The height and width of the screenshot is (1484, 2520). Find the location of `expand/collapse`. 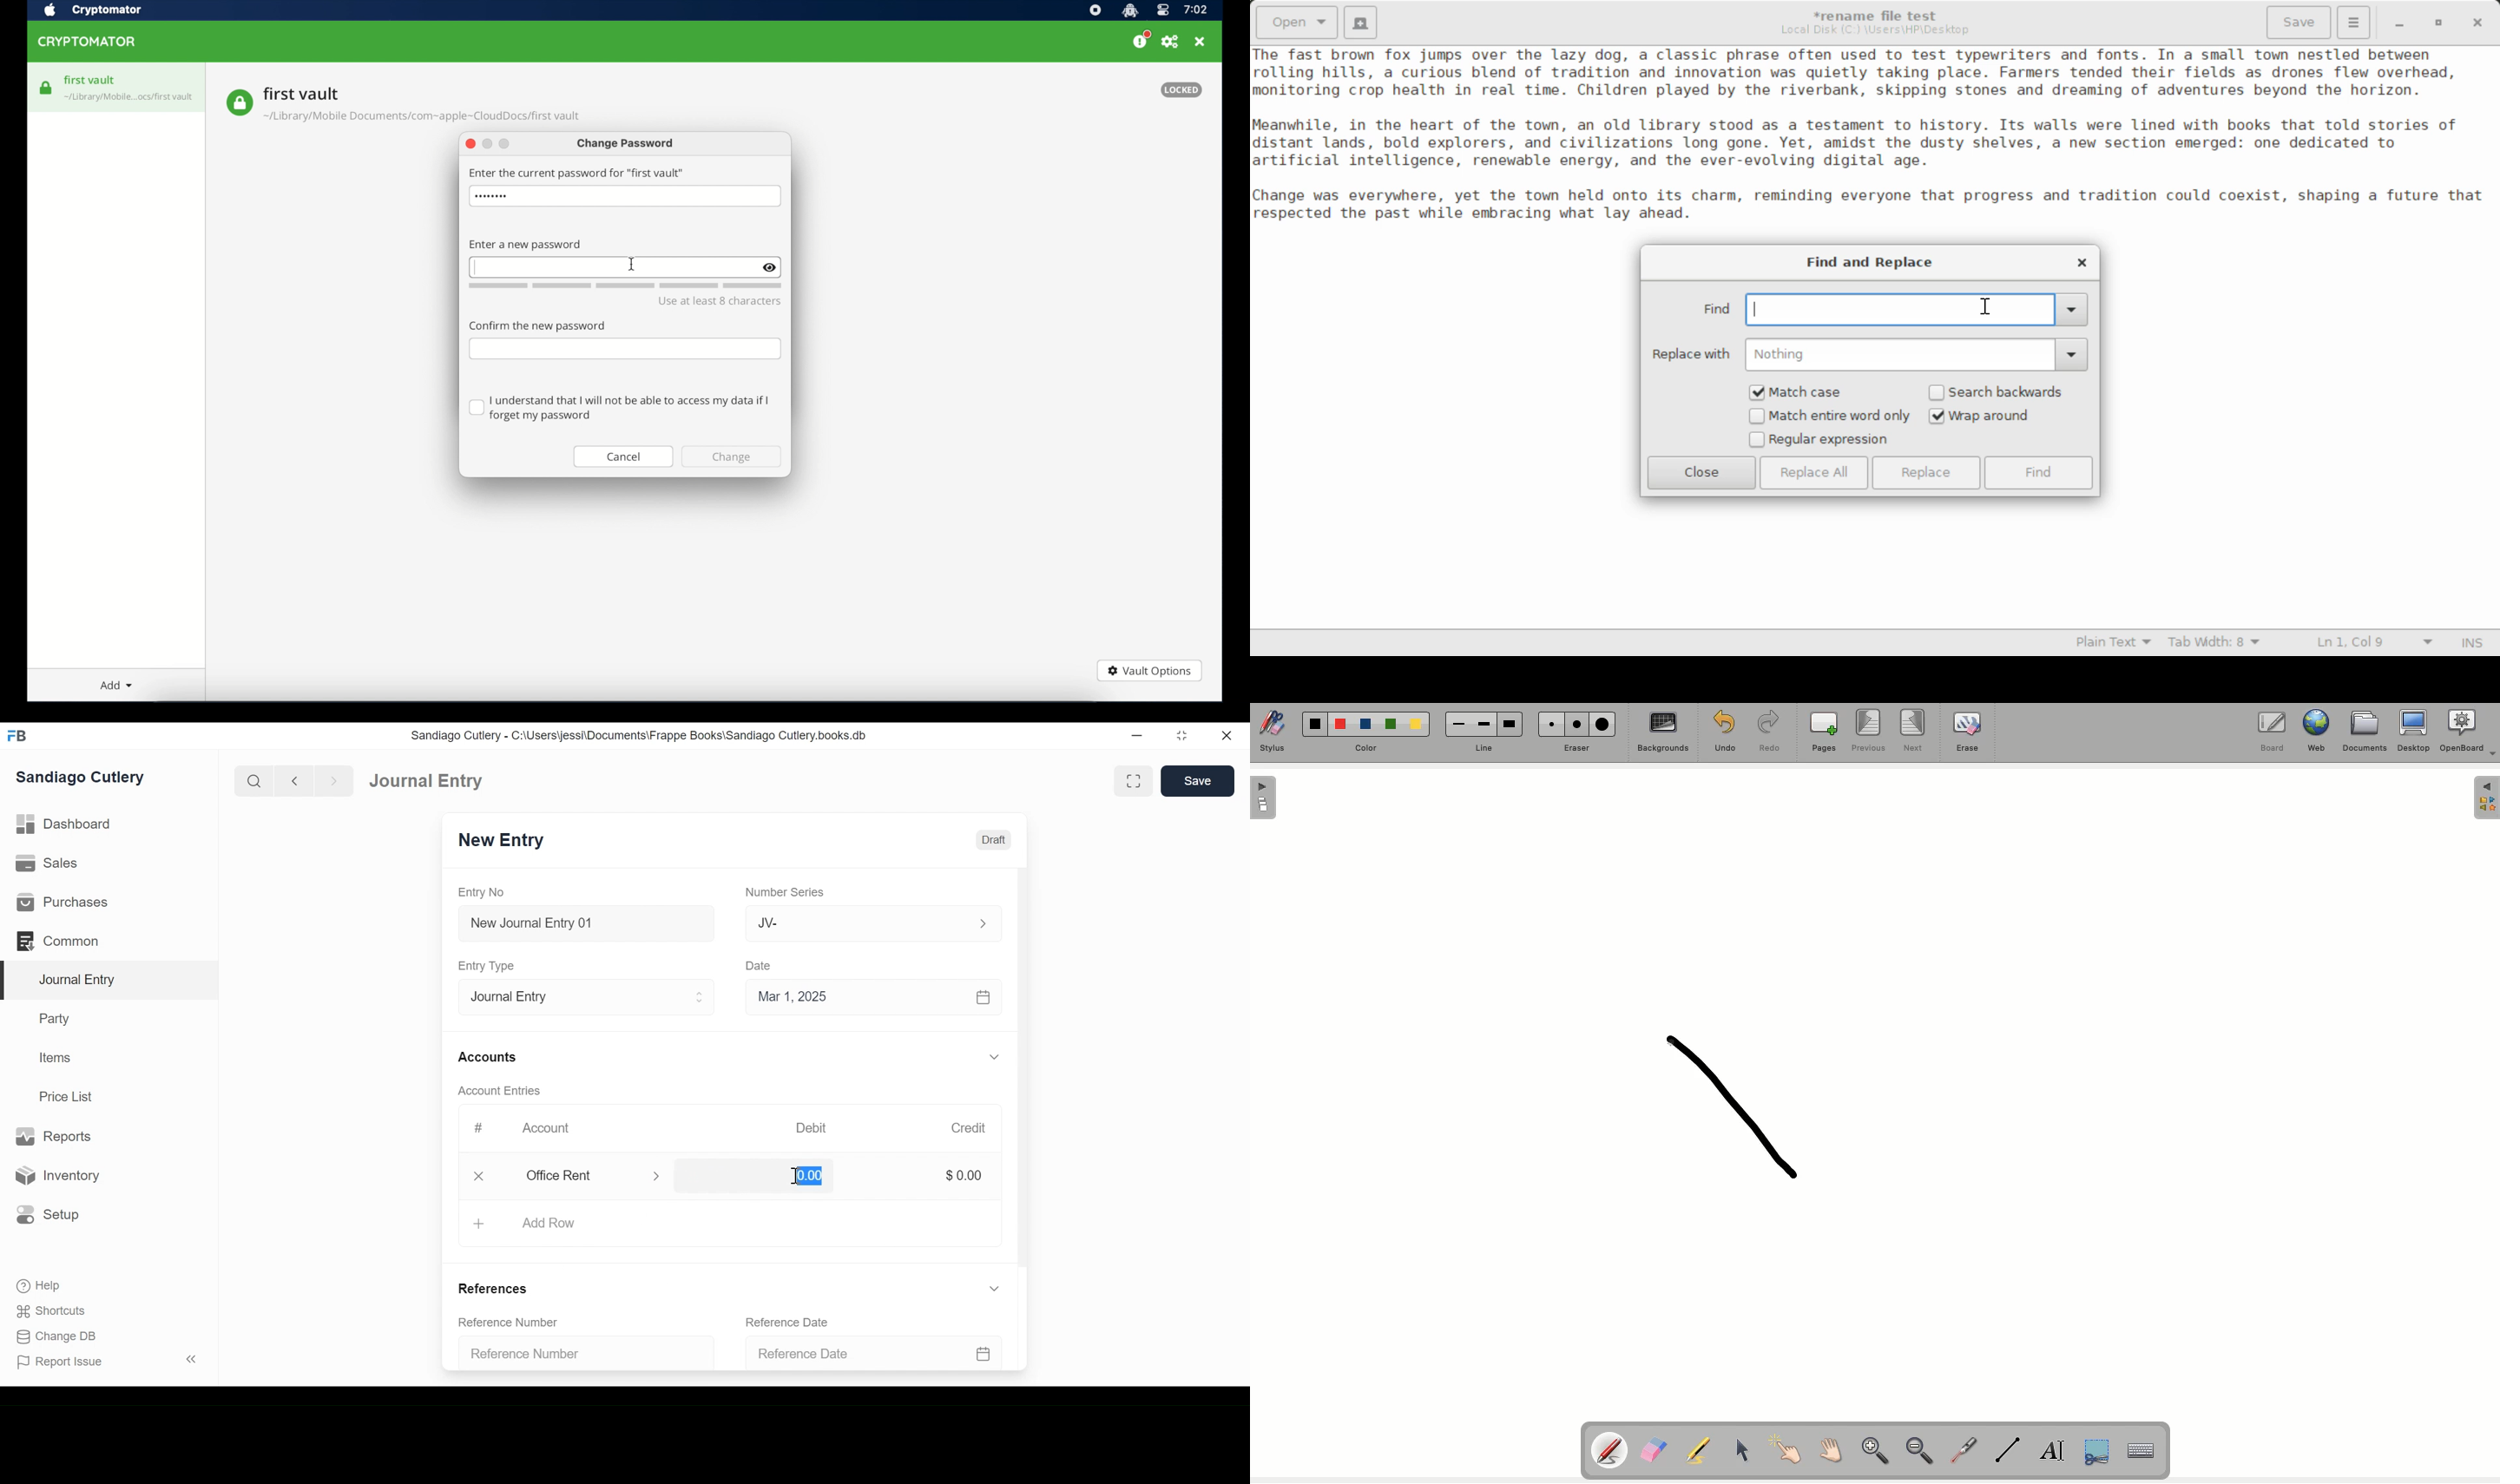

expand/collapse is located at coordinates (993, 1288).